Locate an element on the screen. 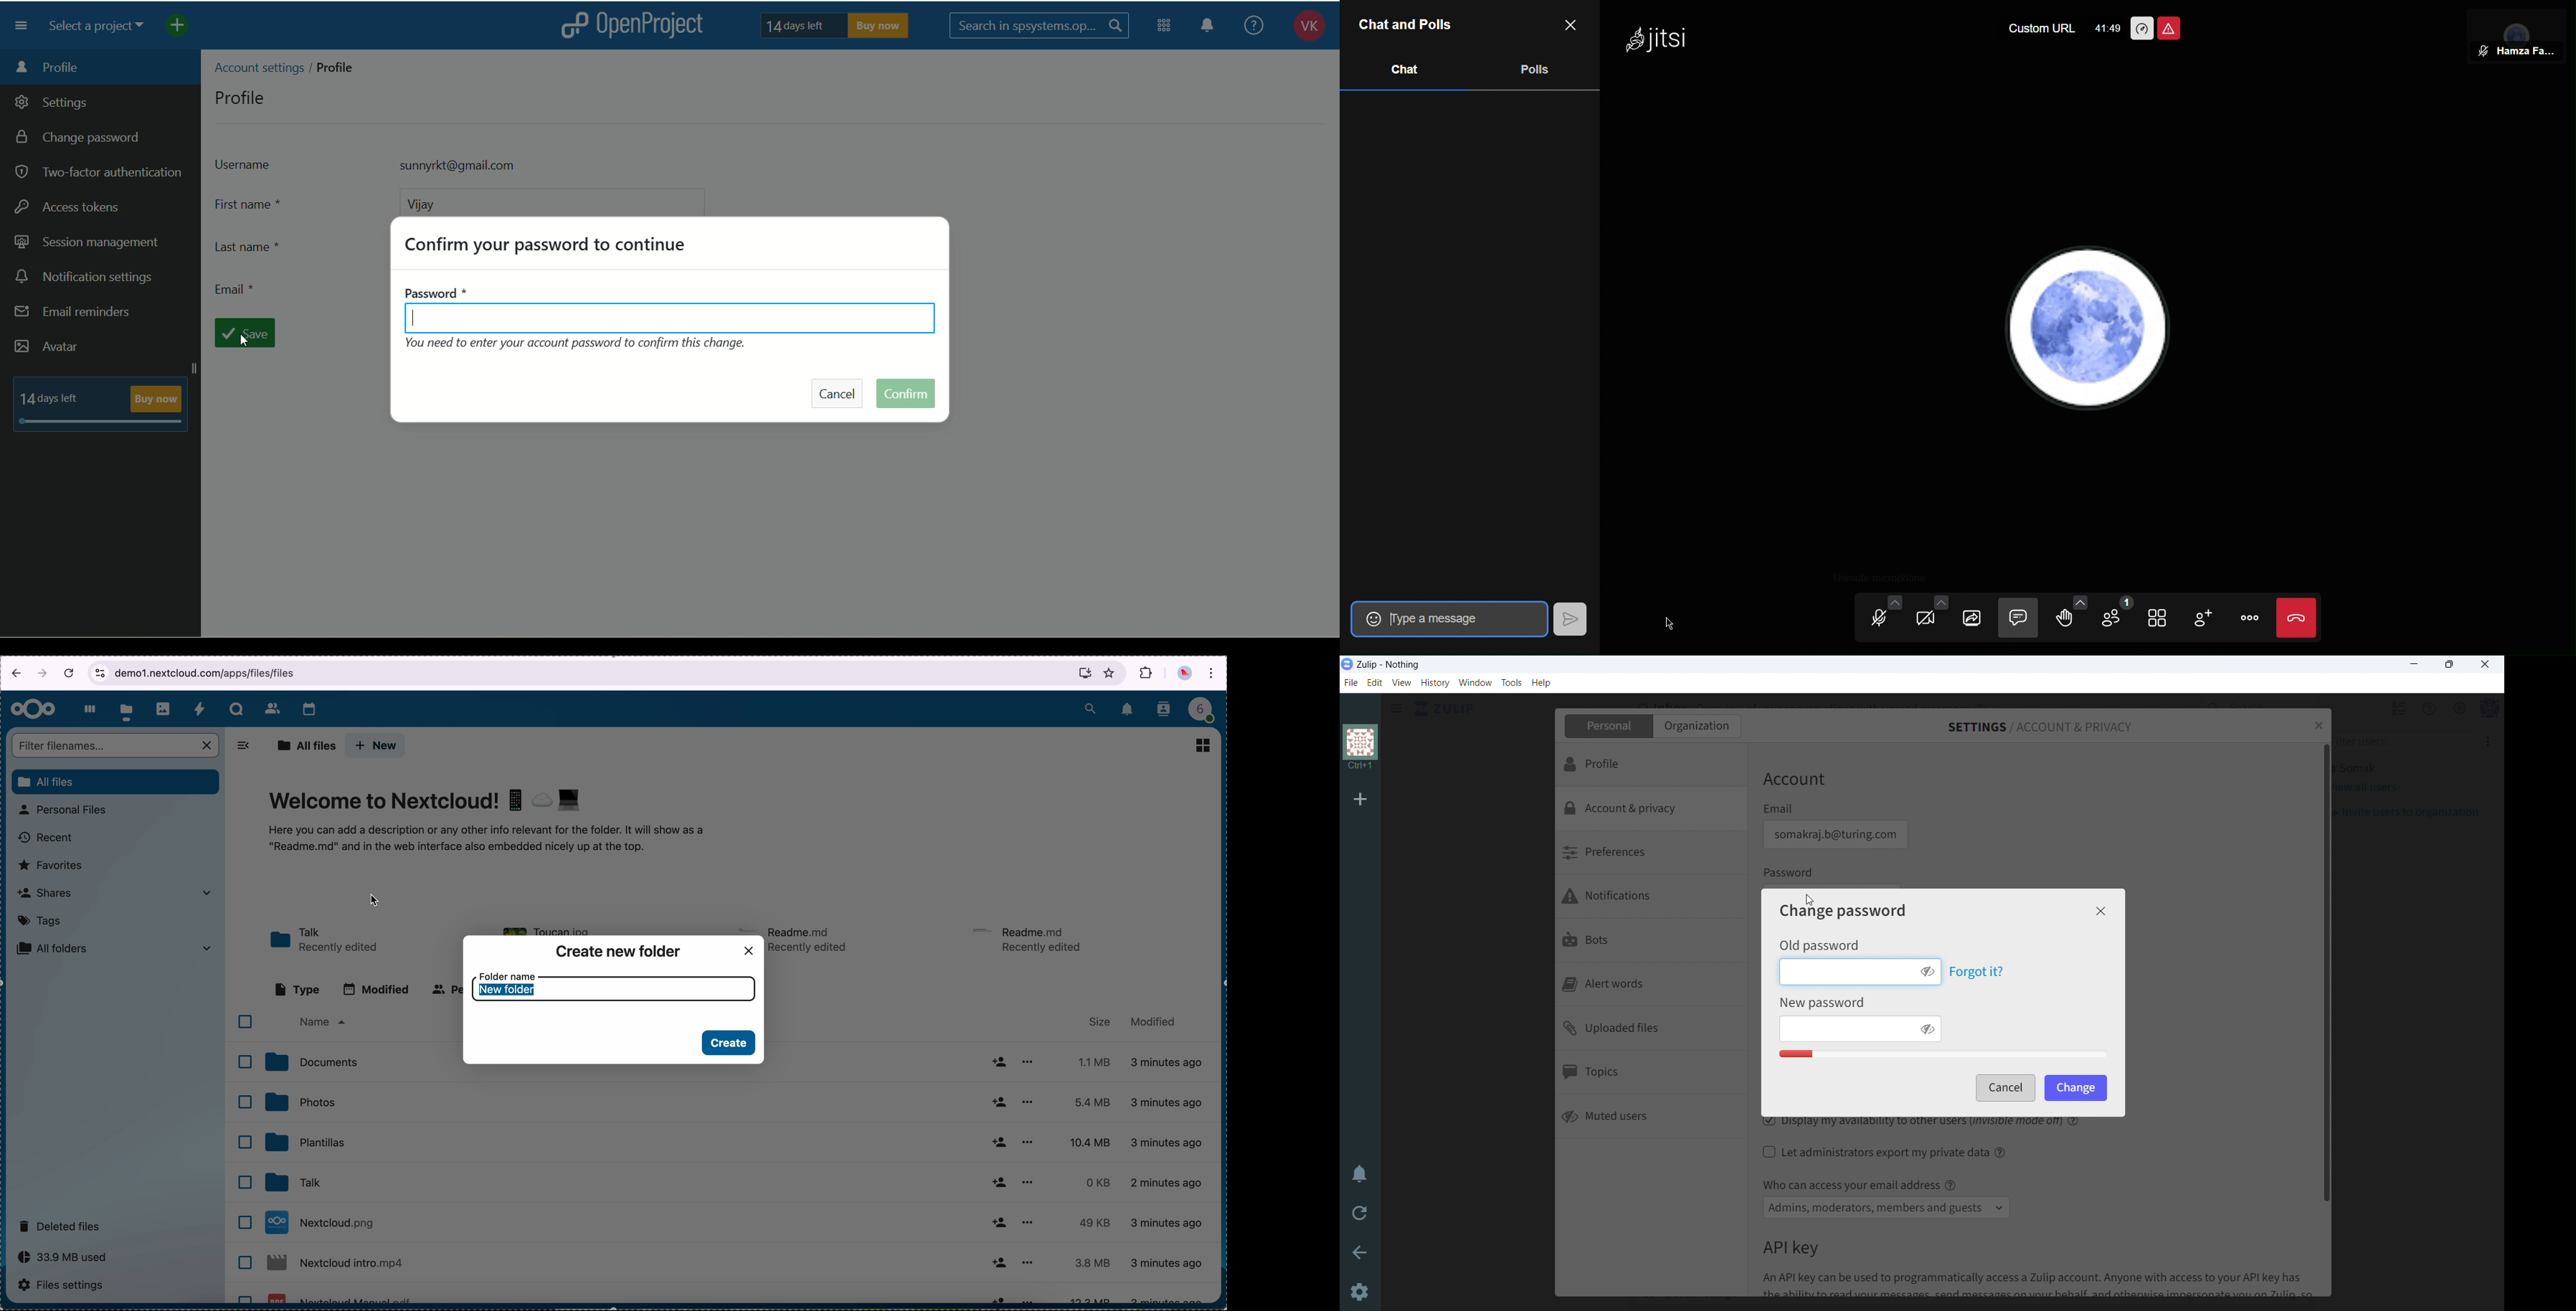 The width and height of the screenshot is (2576, 1316). more options is located at coordinates (1030, 1220).